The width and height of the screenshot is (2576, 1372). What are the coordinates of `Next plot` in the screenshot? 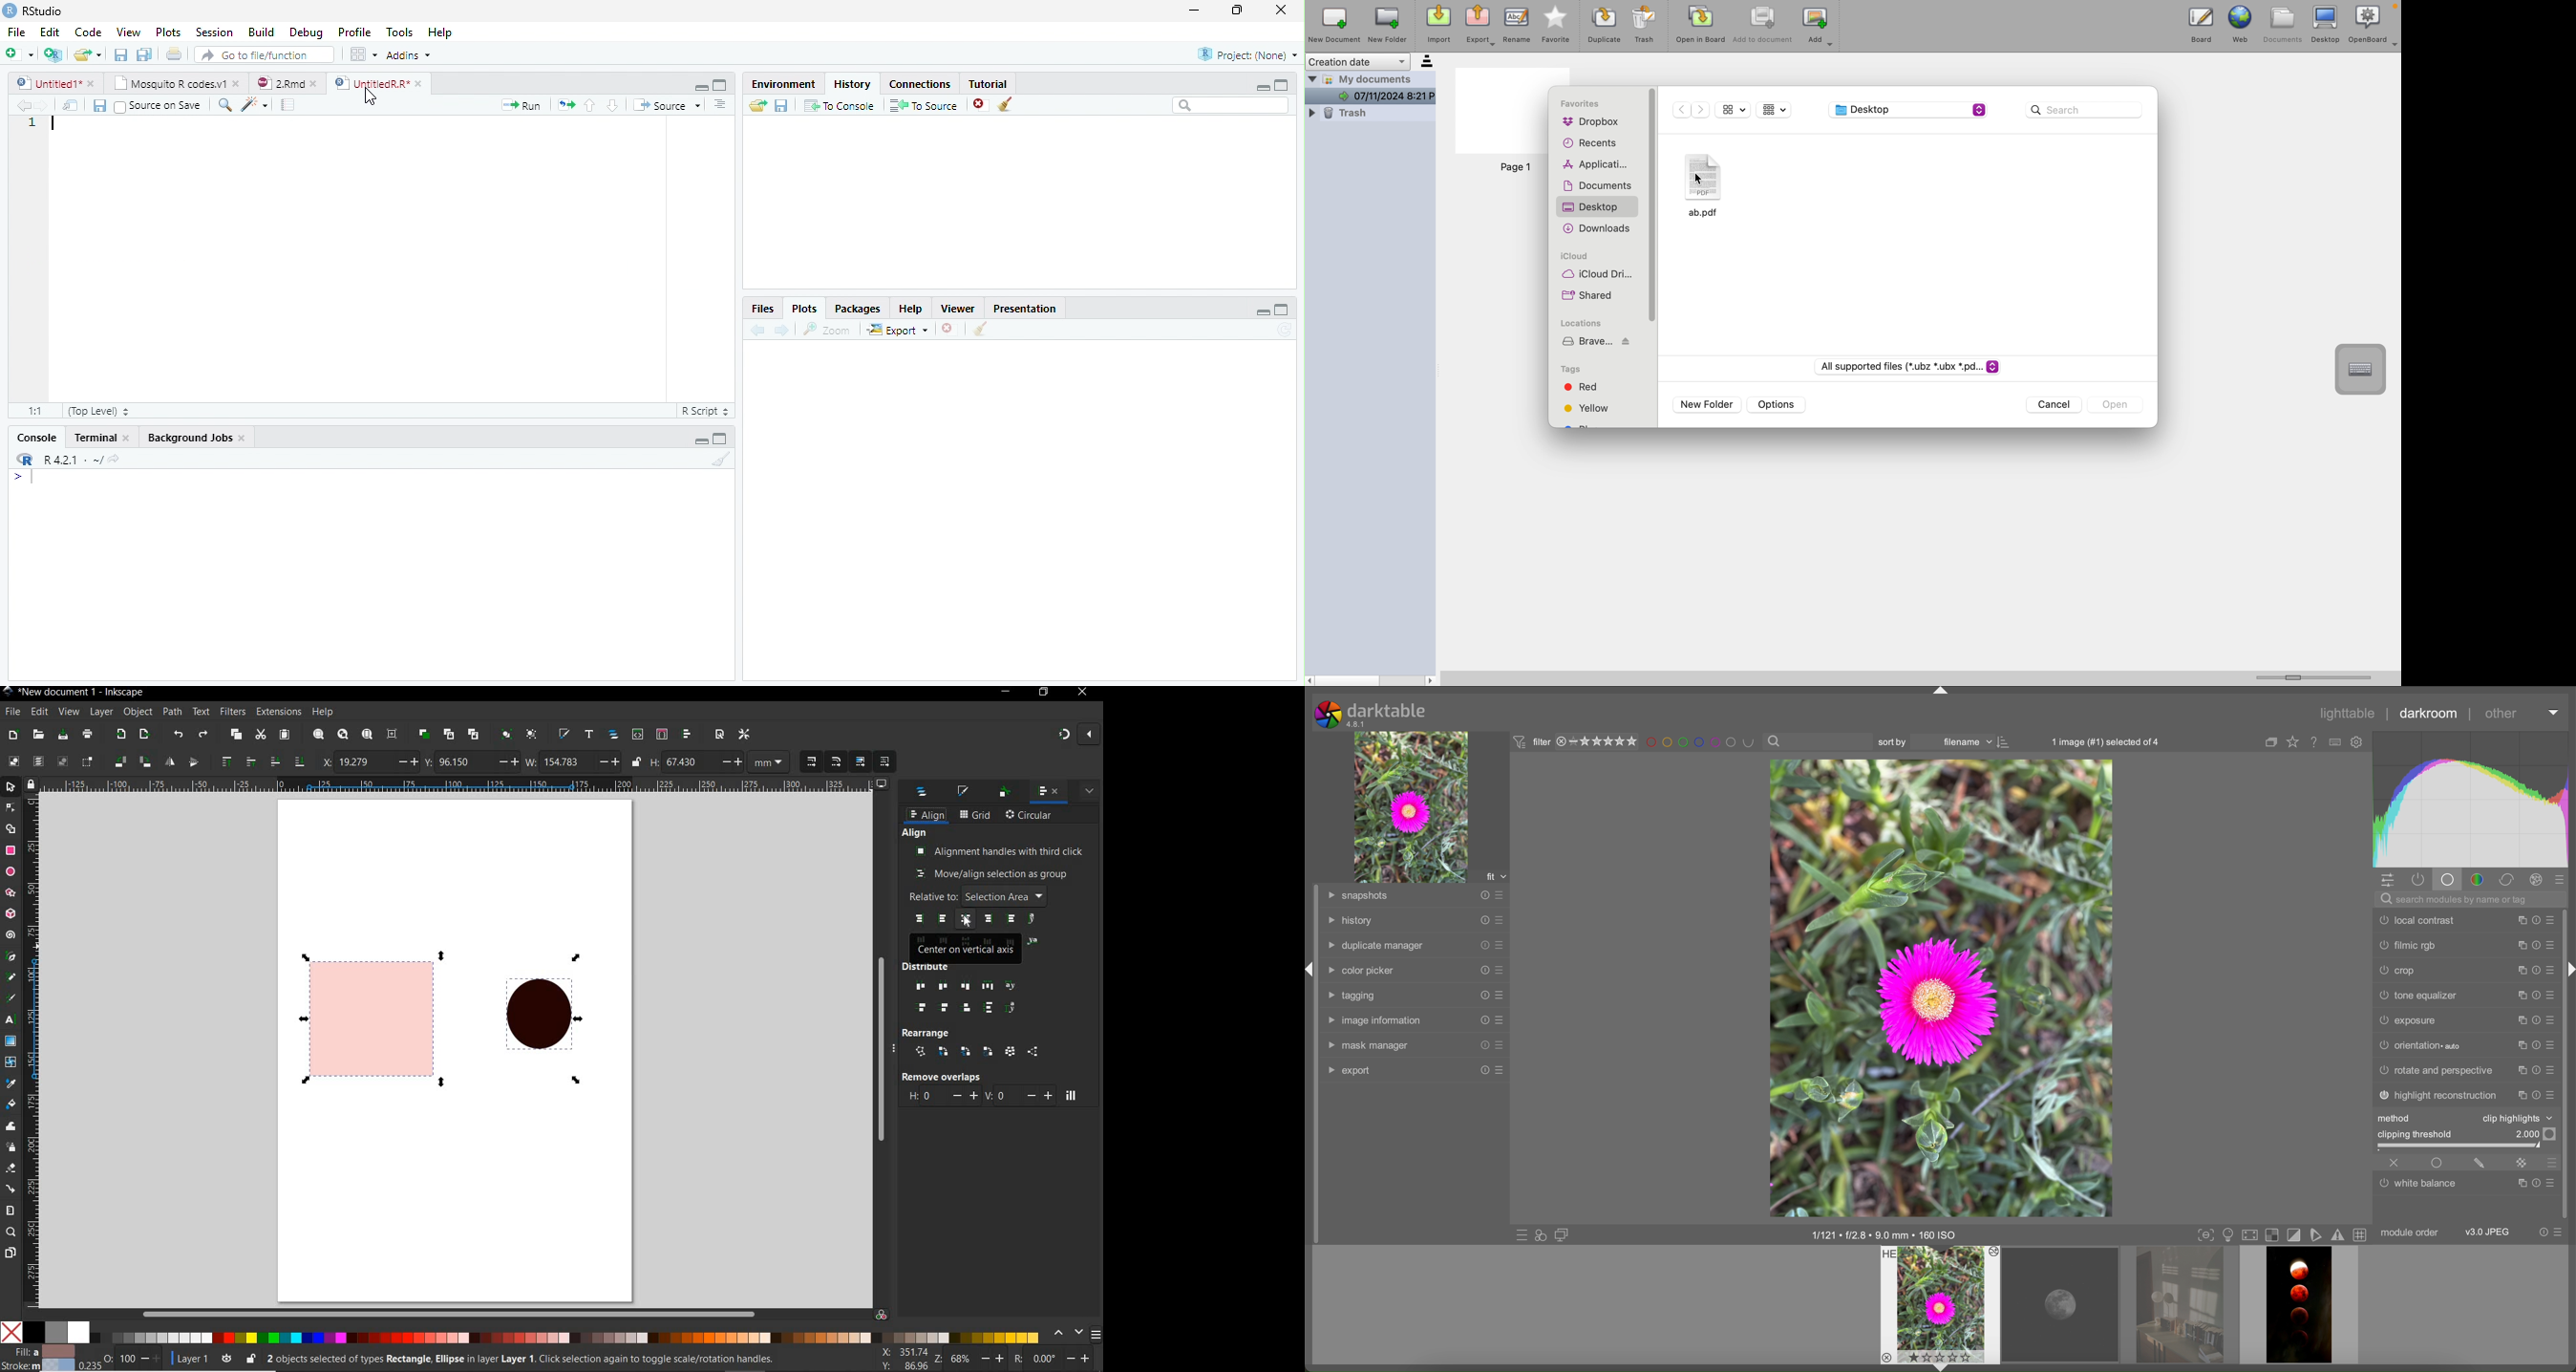 It's located at (781, 330).